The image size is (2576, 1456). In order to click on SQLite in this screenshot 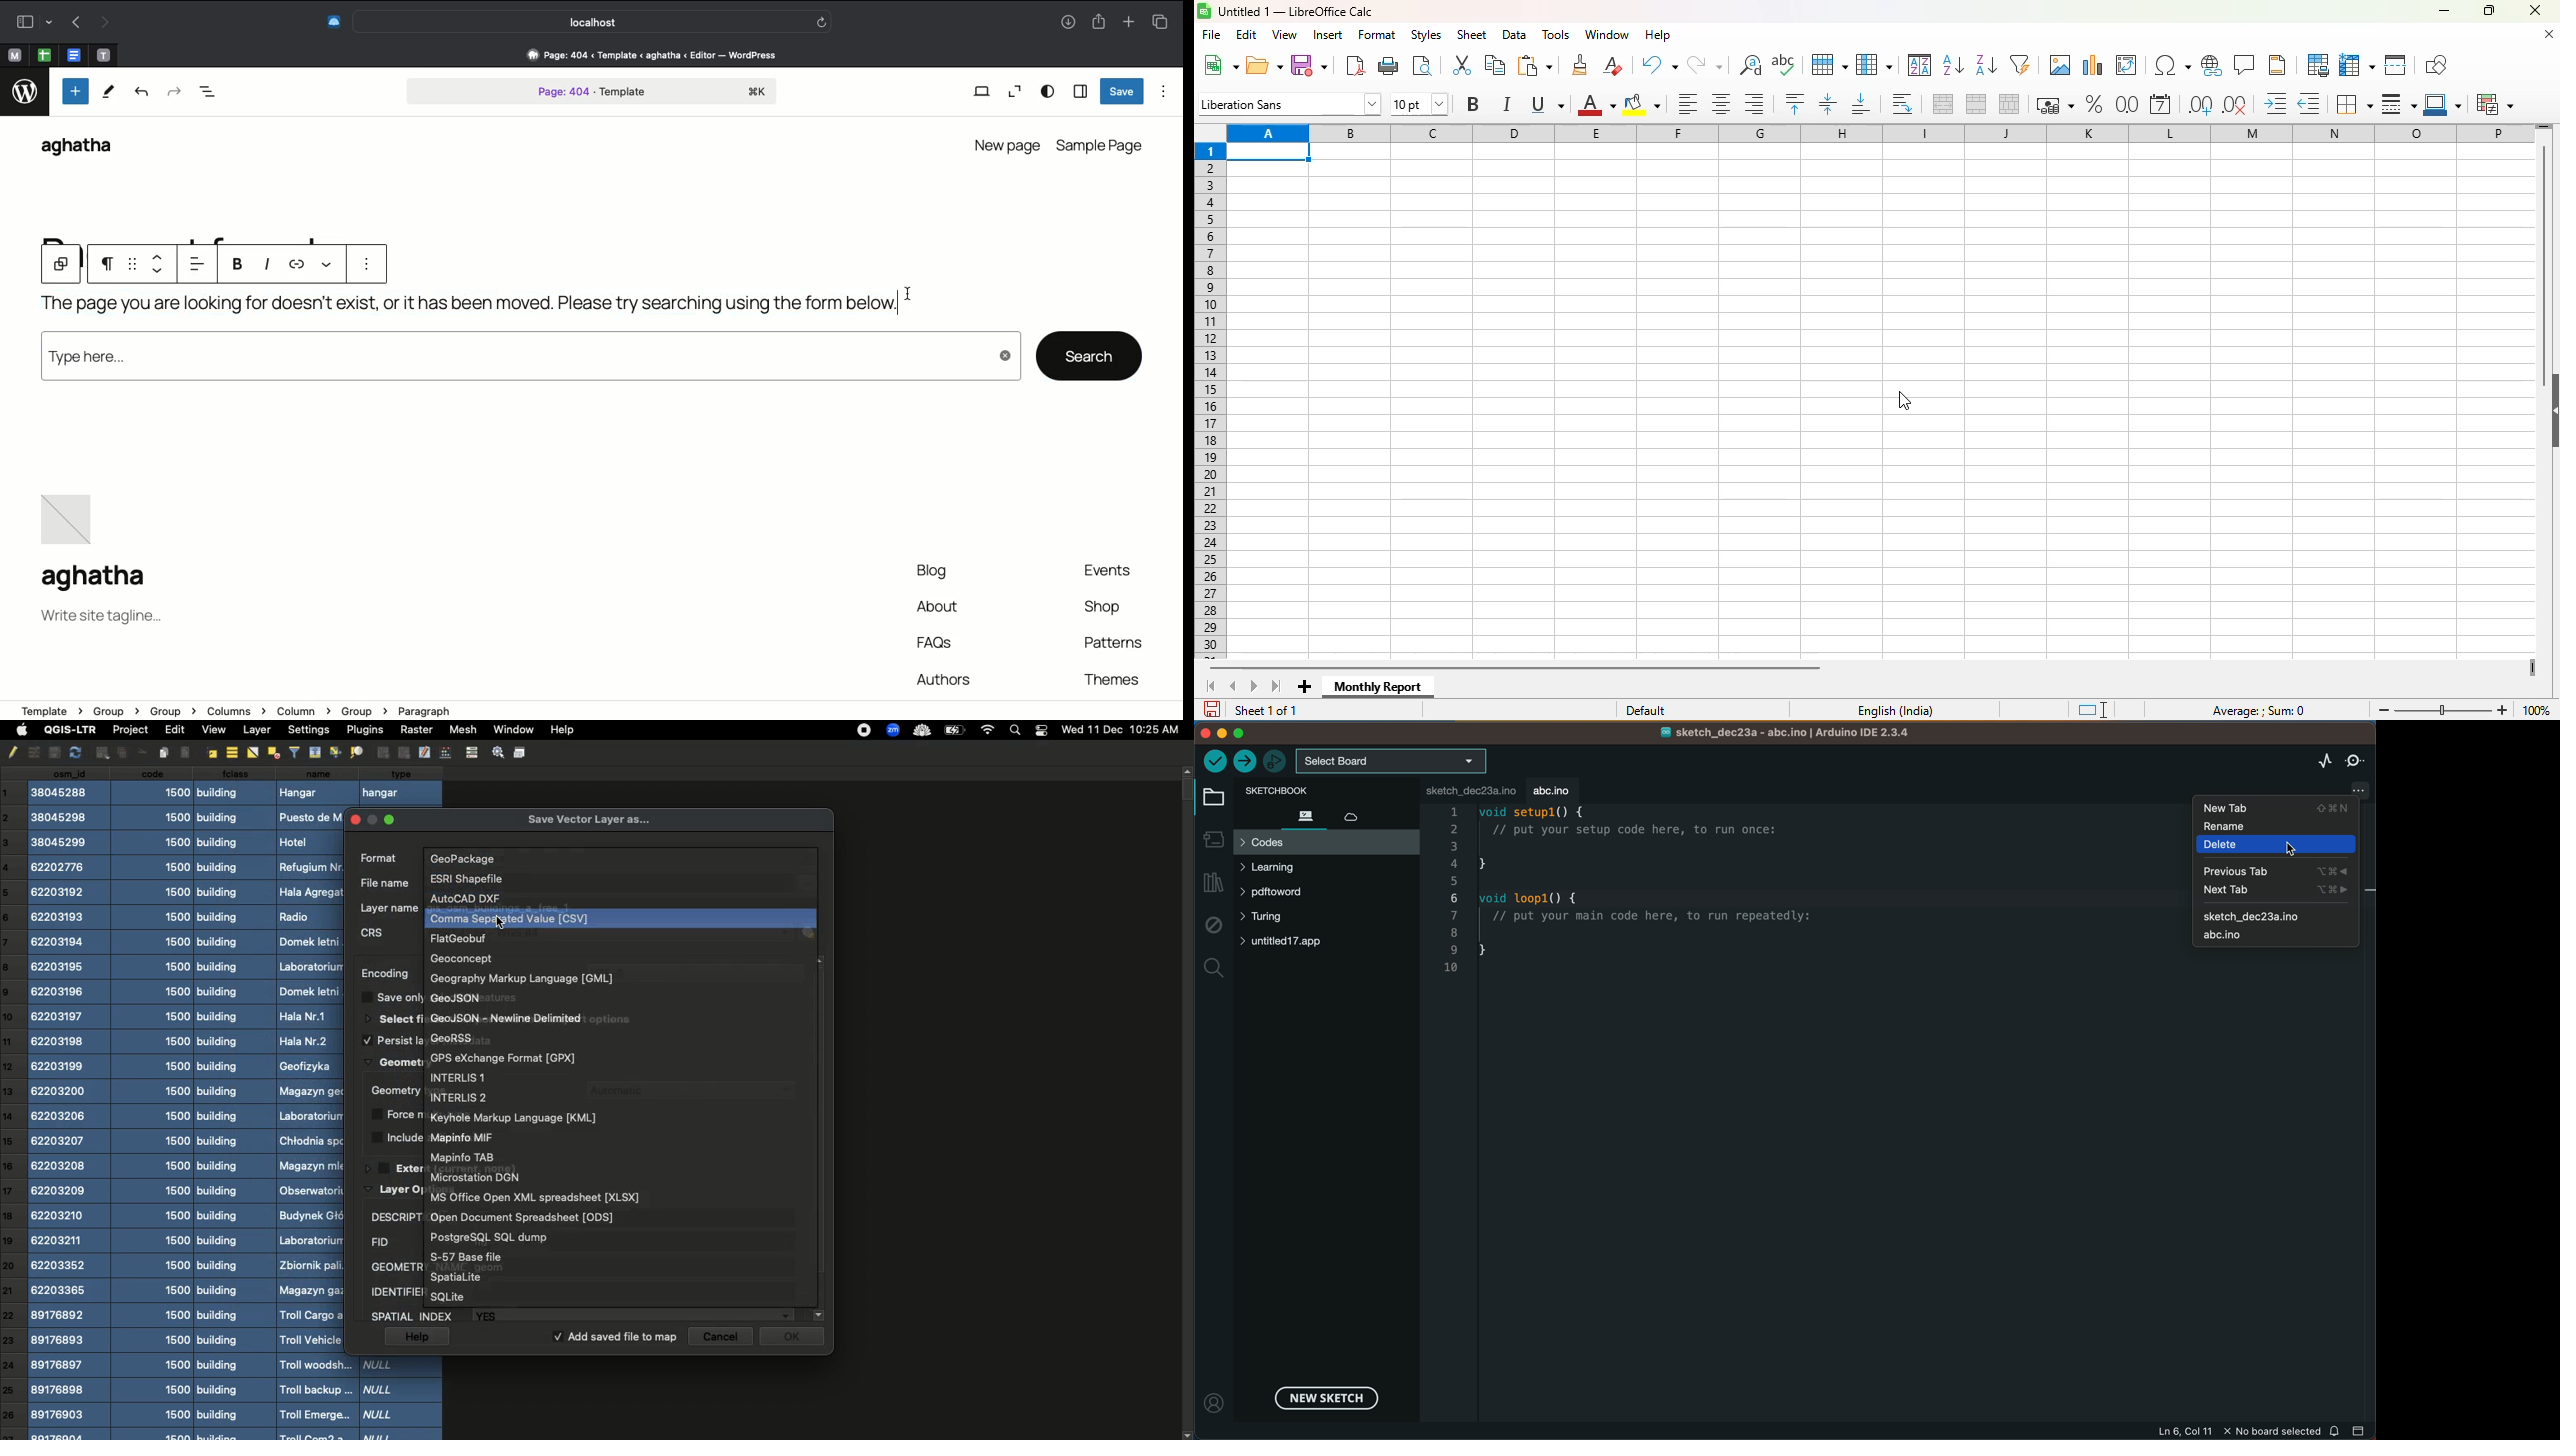, I will do `click(450, 1295)`.